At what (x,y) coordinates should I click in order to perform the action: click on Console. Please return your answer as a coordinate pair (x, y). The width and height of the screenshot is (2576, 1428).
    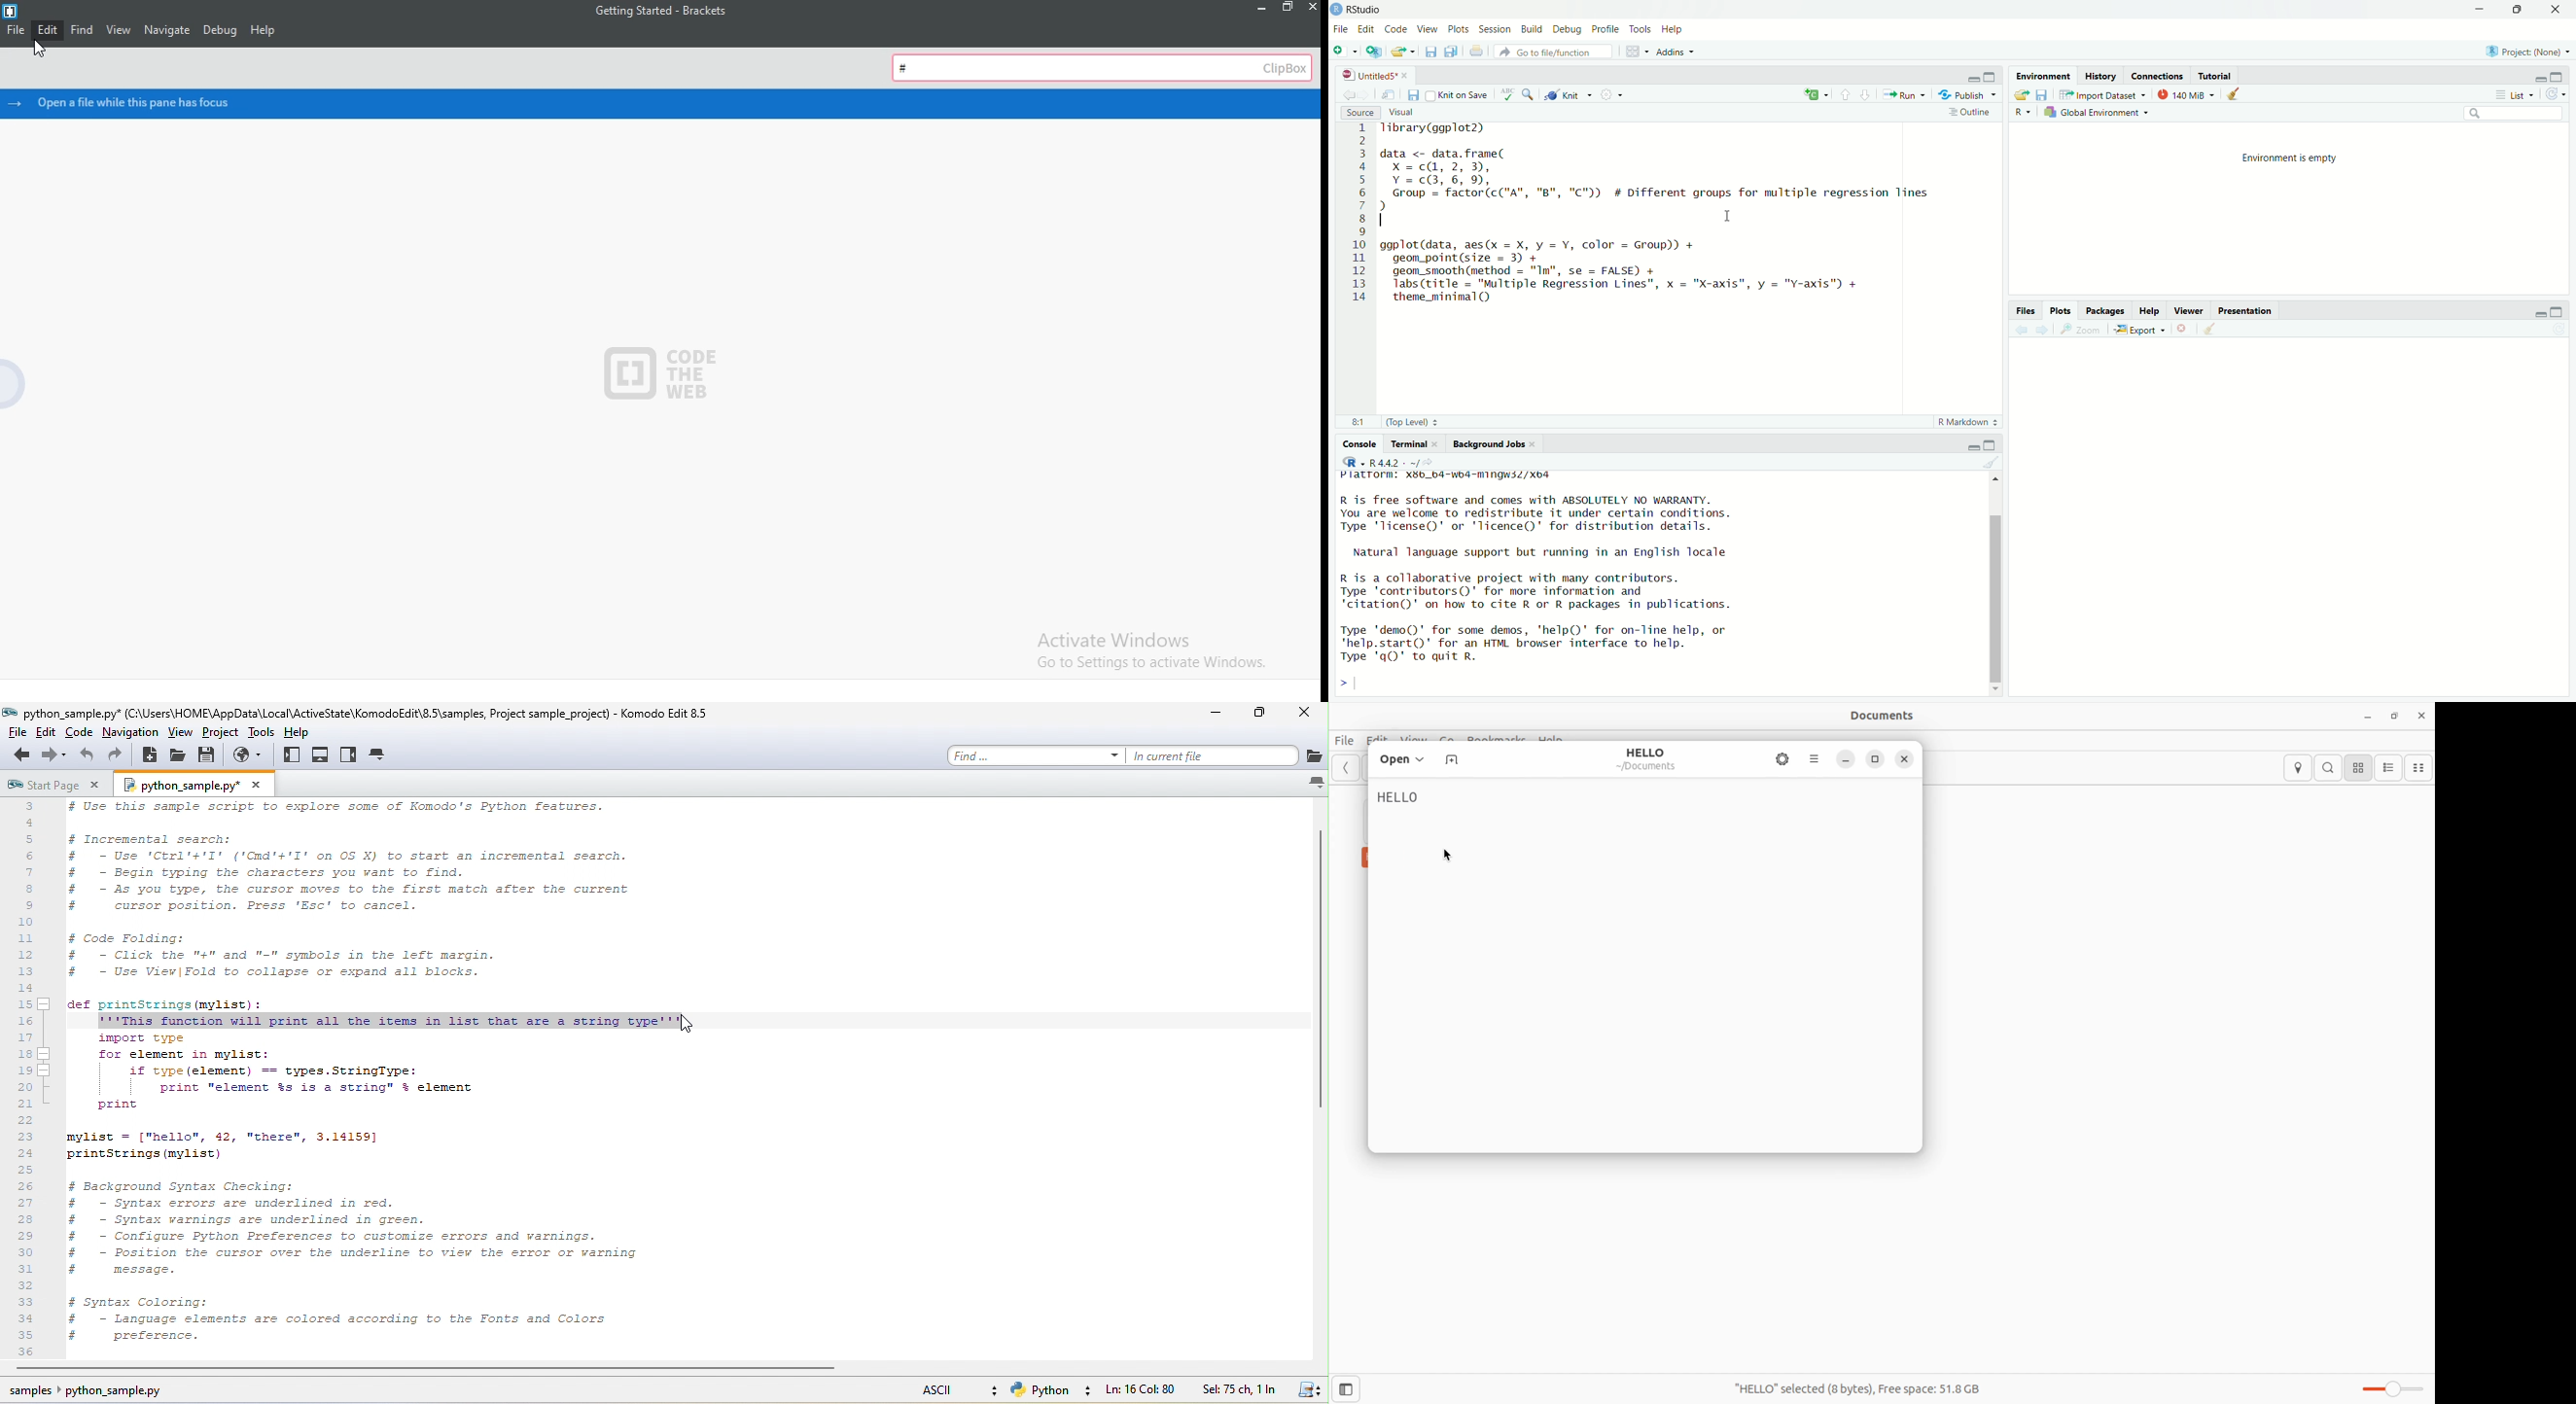
    Looking at the image, I should click on (1352, 444).